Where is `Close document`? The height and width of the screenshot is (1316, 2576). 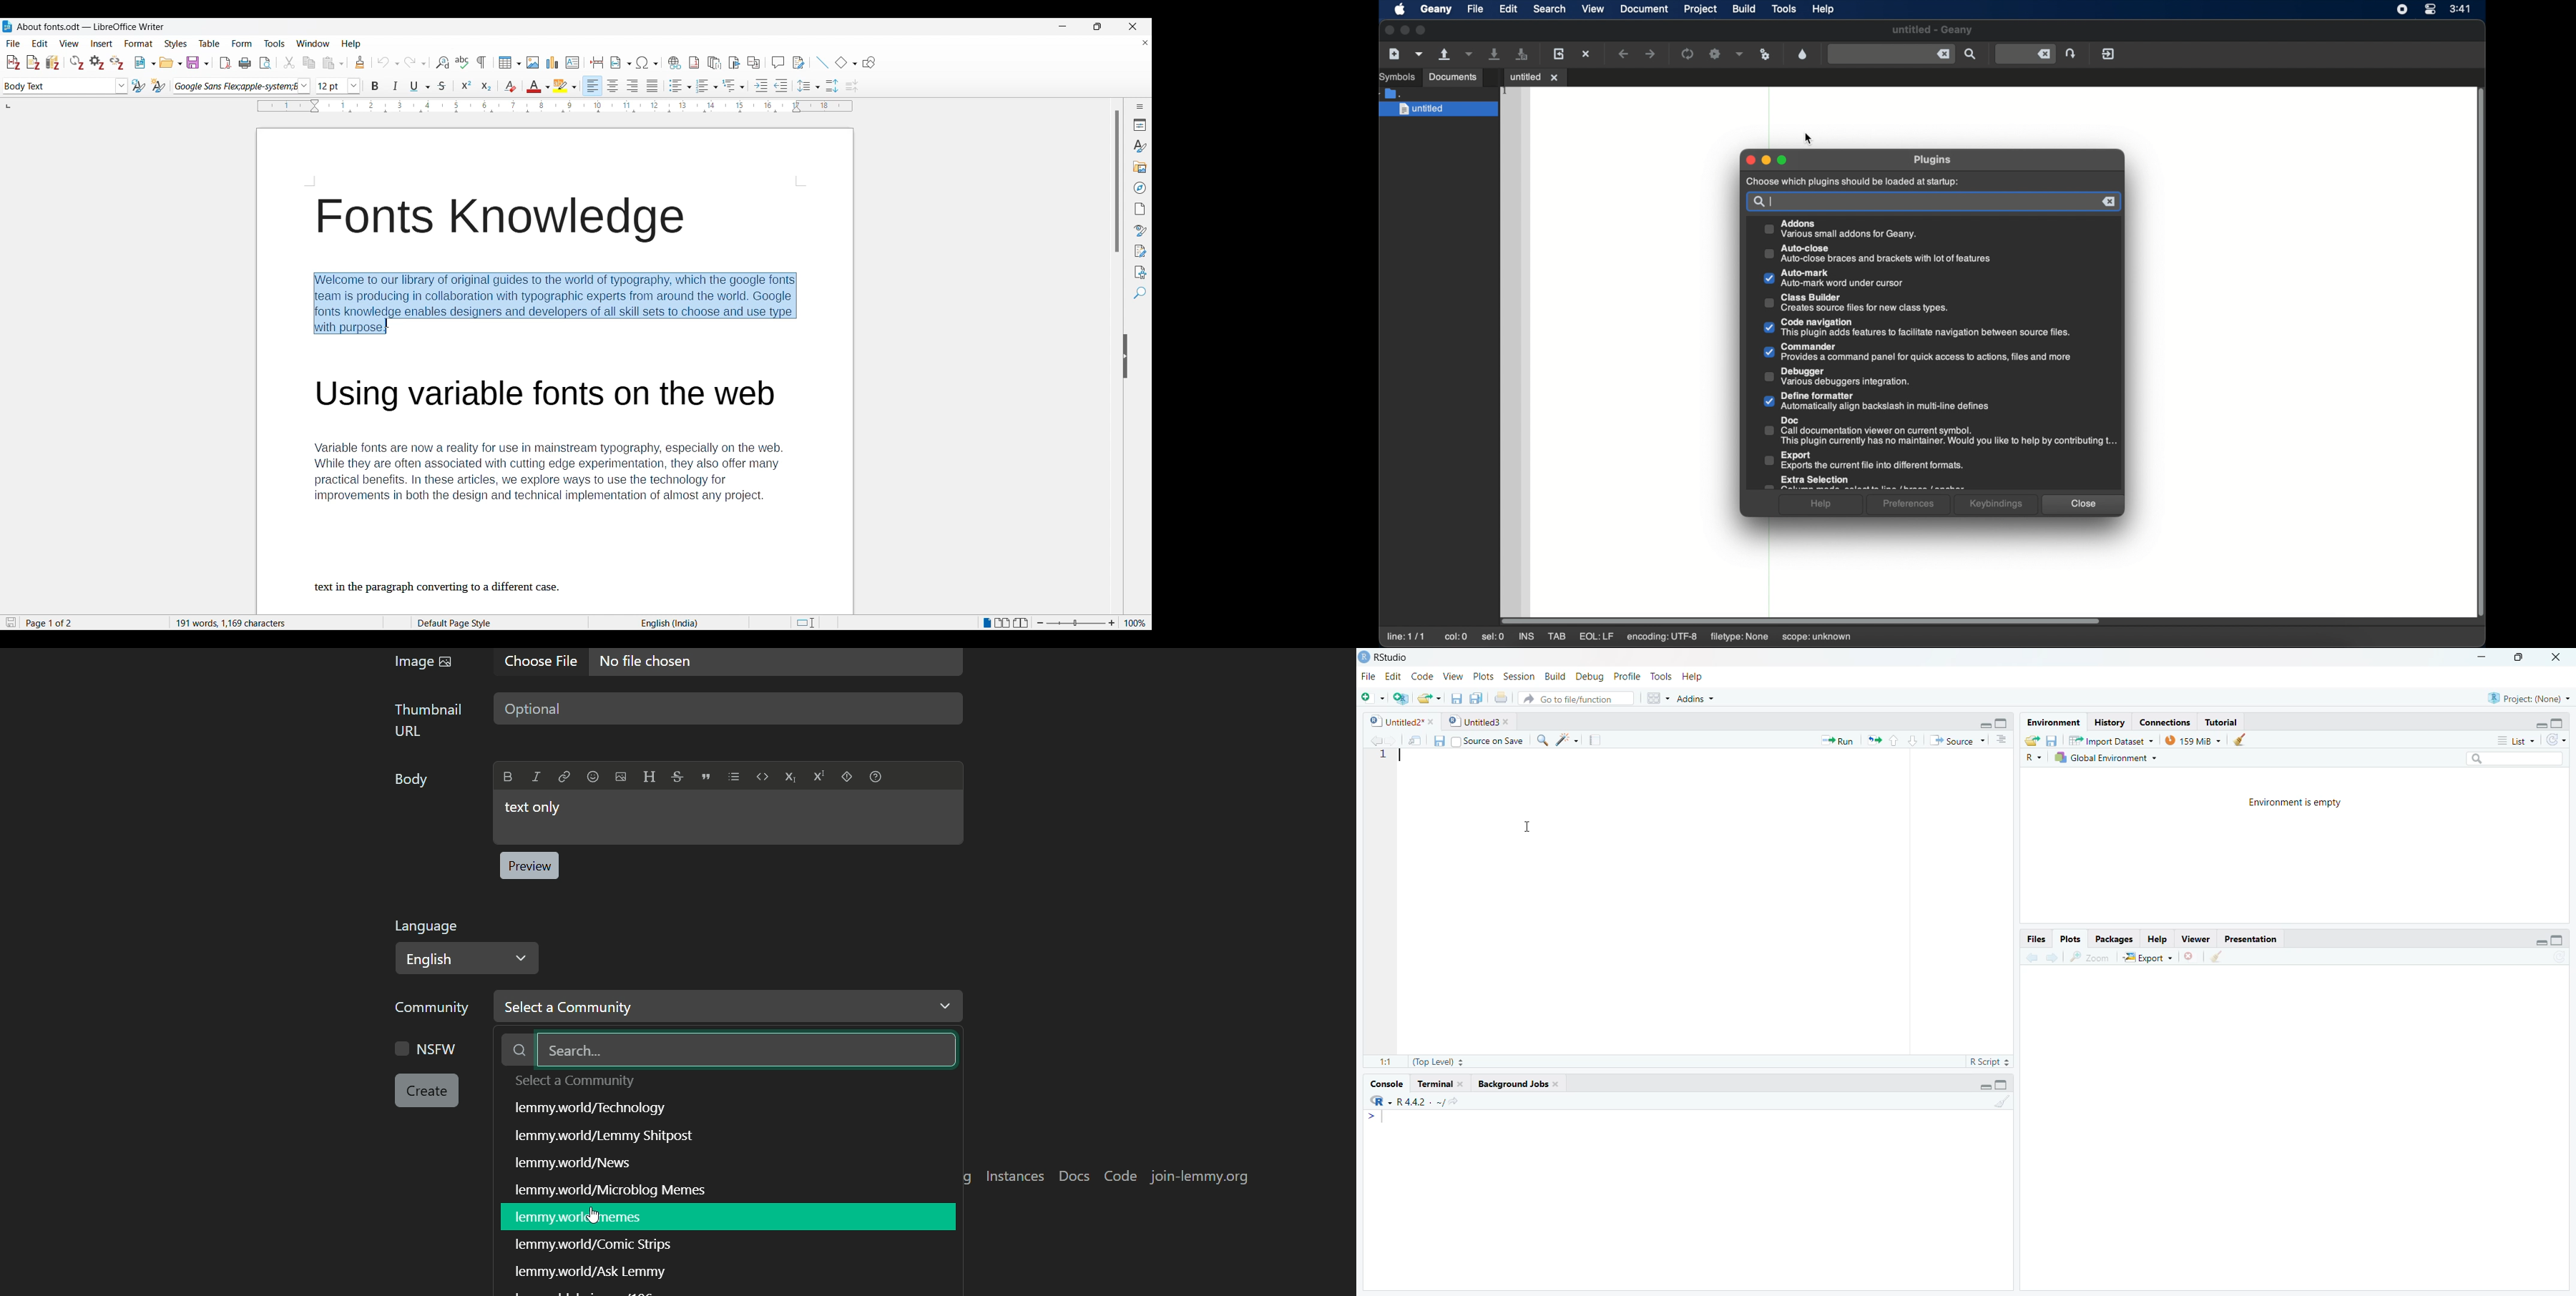
Close document is located at coordinates (1146, 43).